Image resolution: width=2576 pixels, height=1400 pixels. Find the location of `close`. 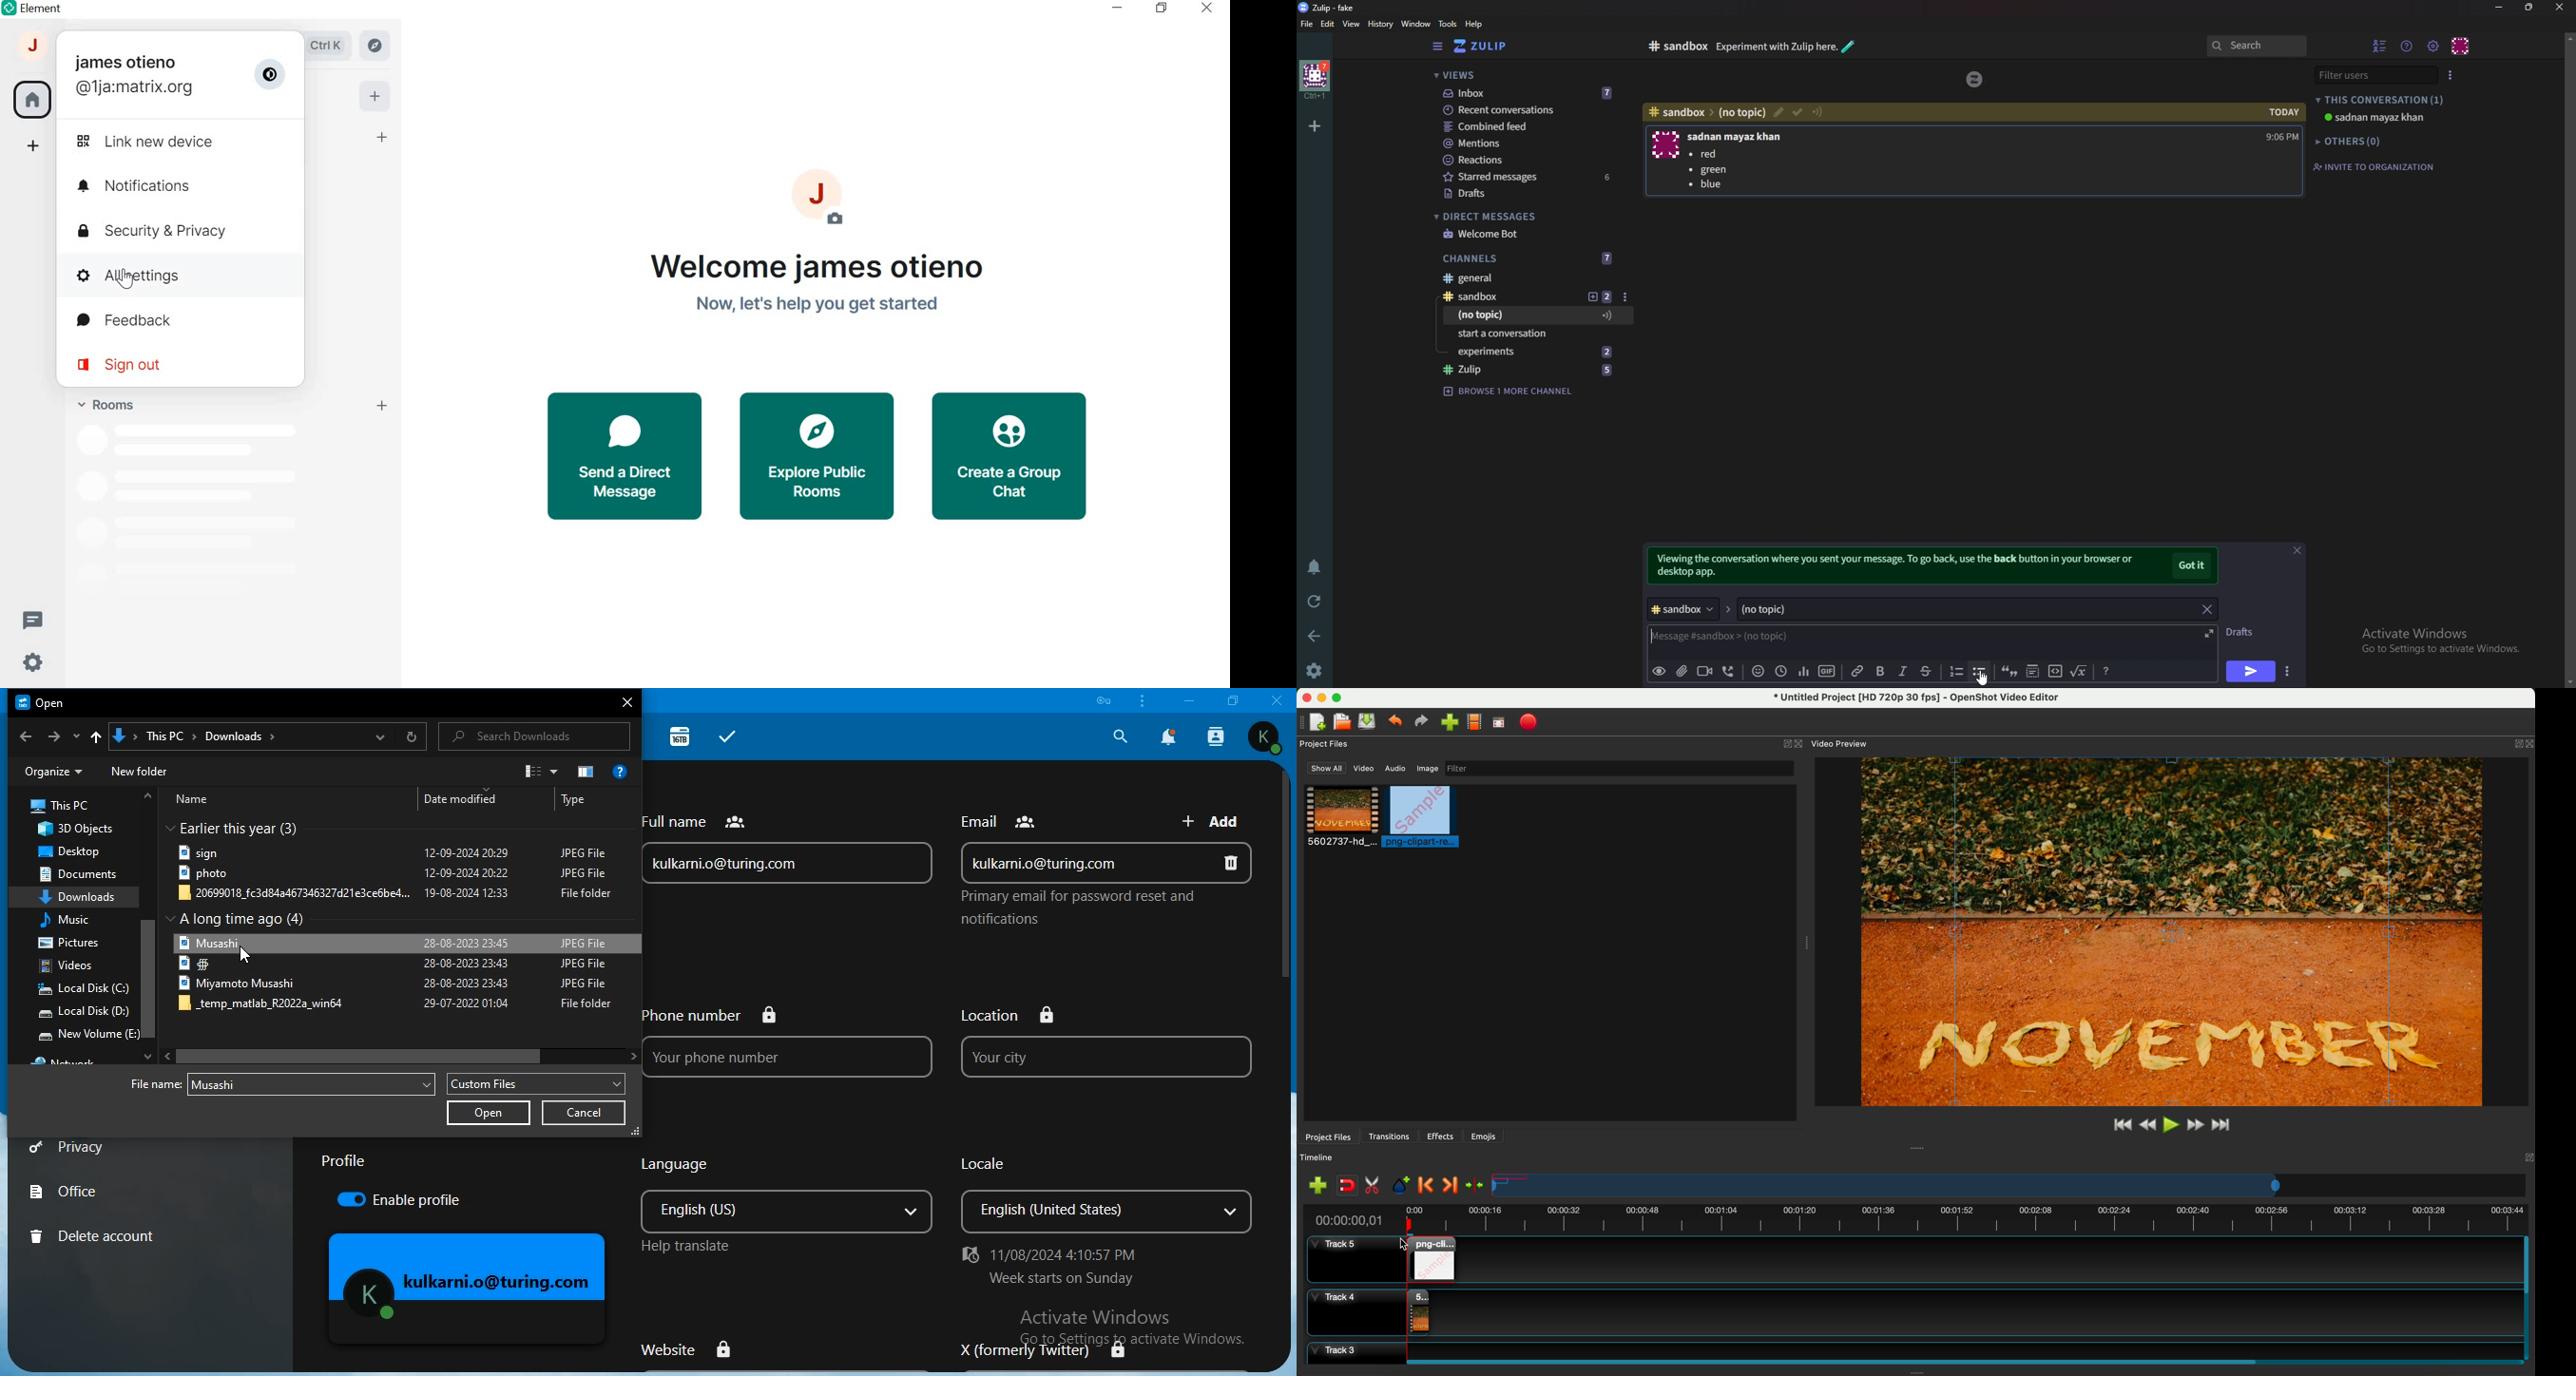

close is located at coordinates (2559, 7).